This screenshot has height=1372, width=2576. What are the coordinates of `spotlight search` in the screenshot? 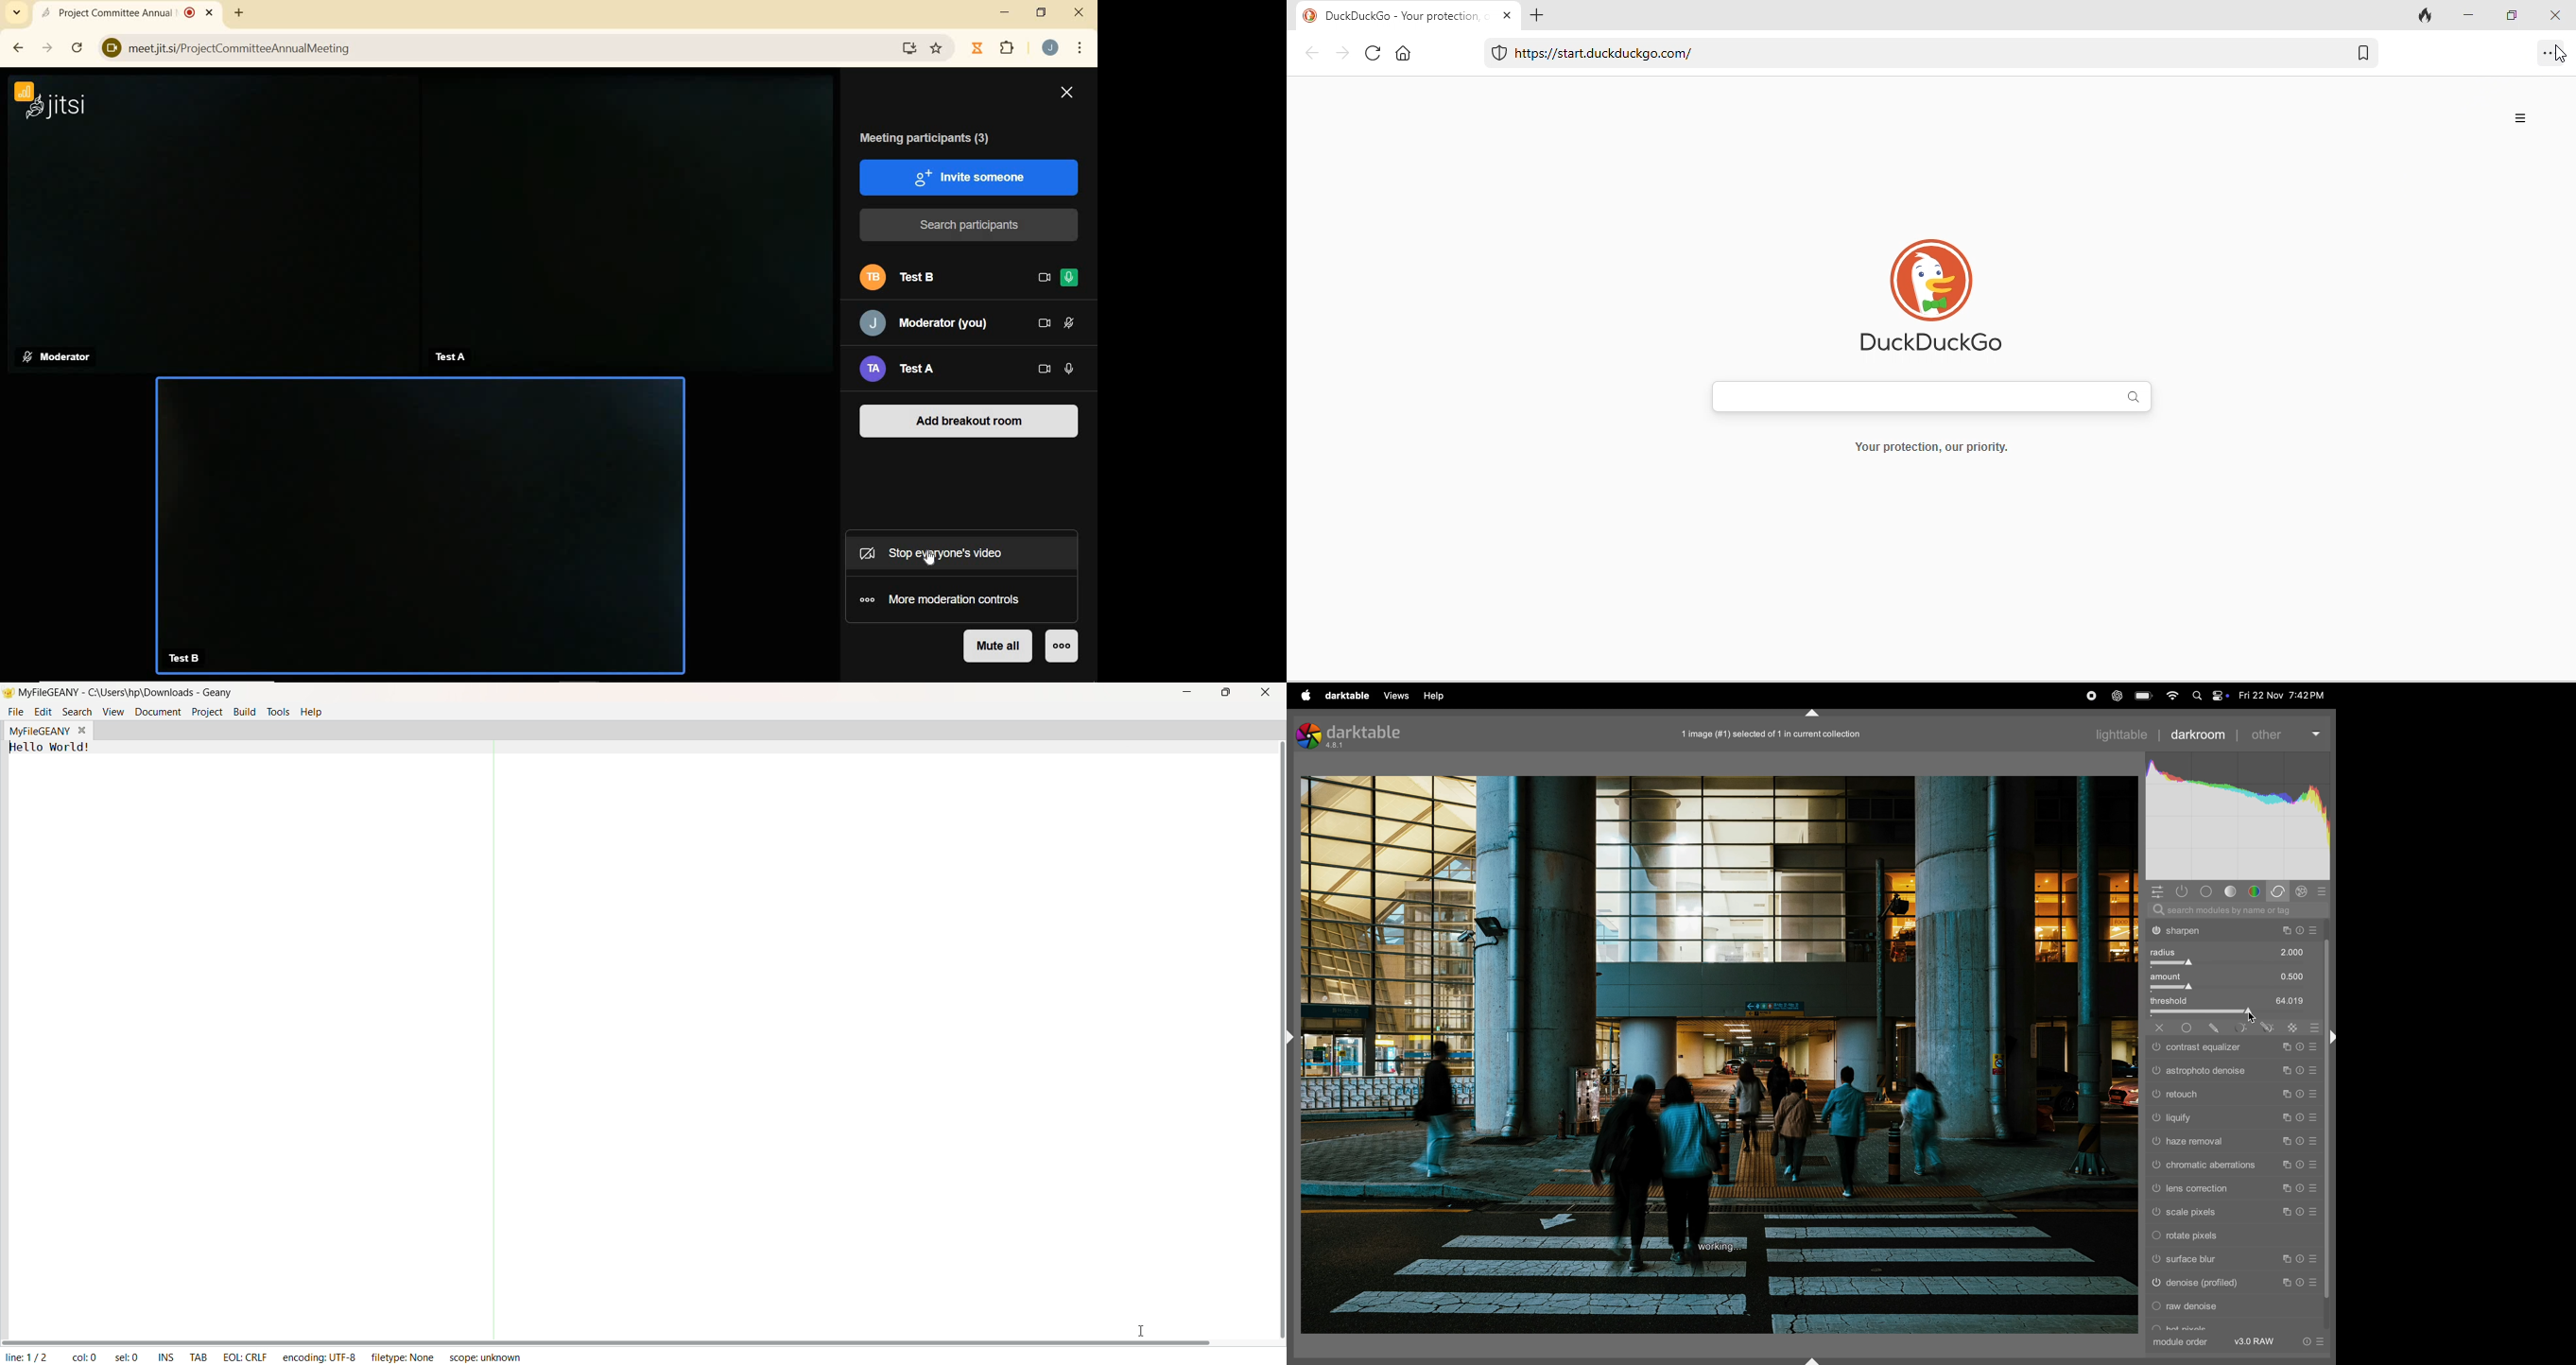 It's located at (2197, 697).